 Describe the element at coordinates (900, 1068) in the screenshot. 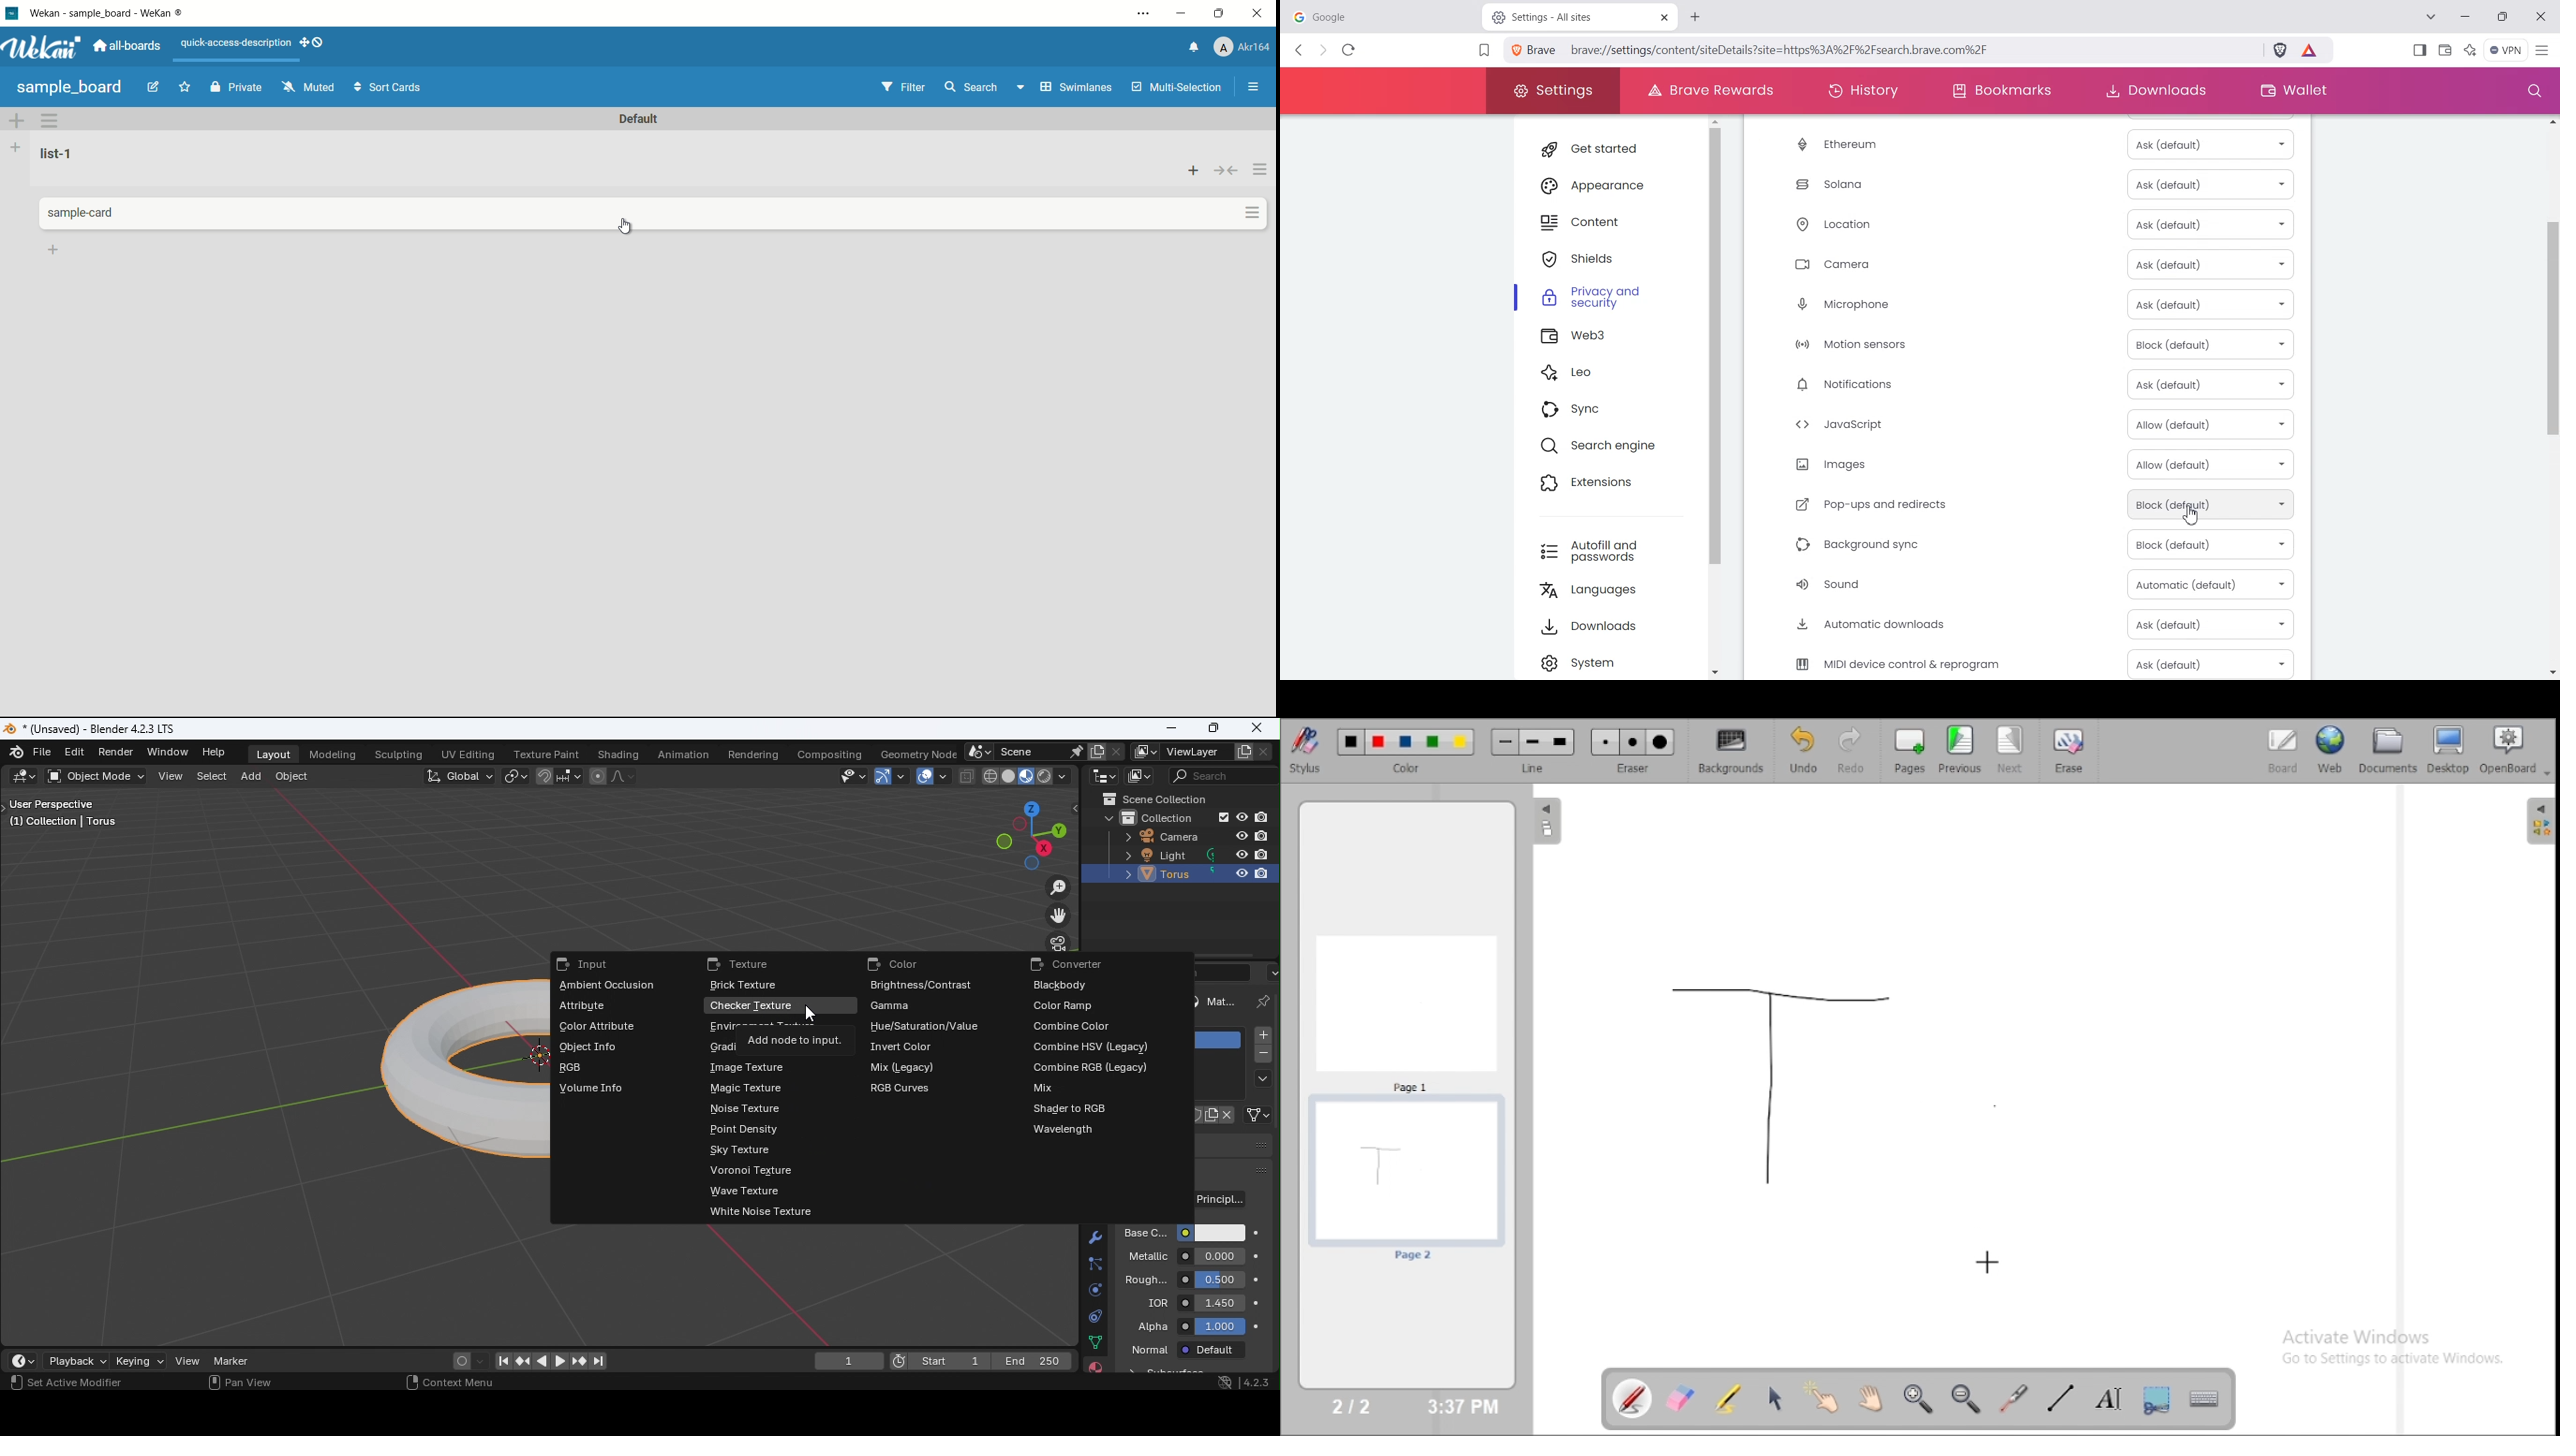

I see `Mix legacy` at that location.